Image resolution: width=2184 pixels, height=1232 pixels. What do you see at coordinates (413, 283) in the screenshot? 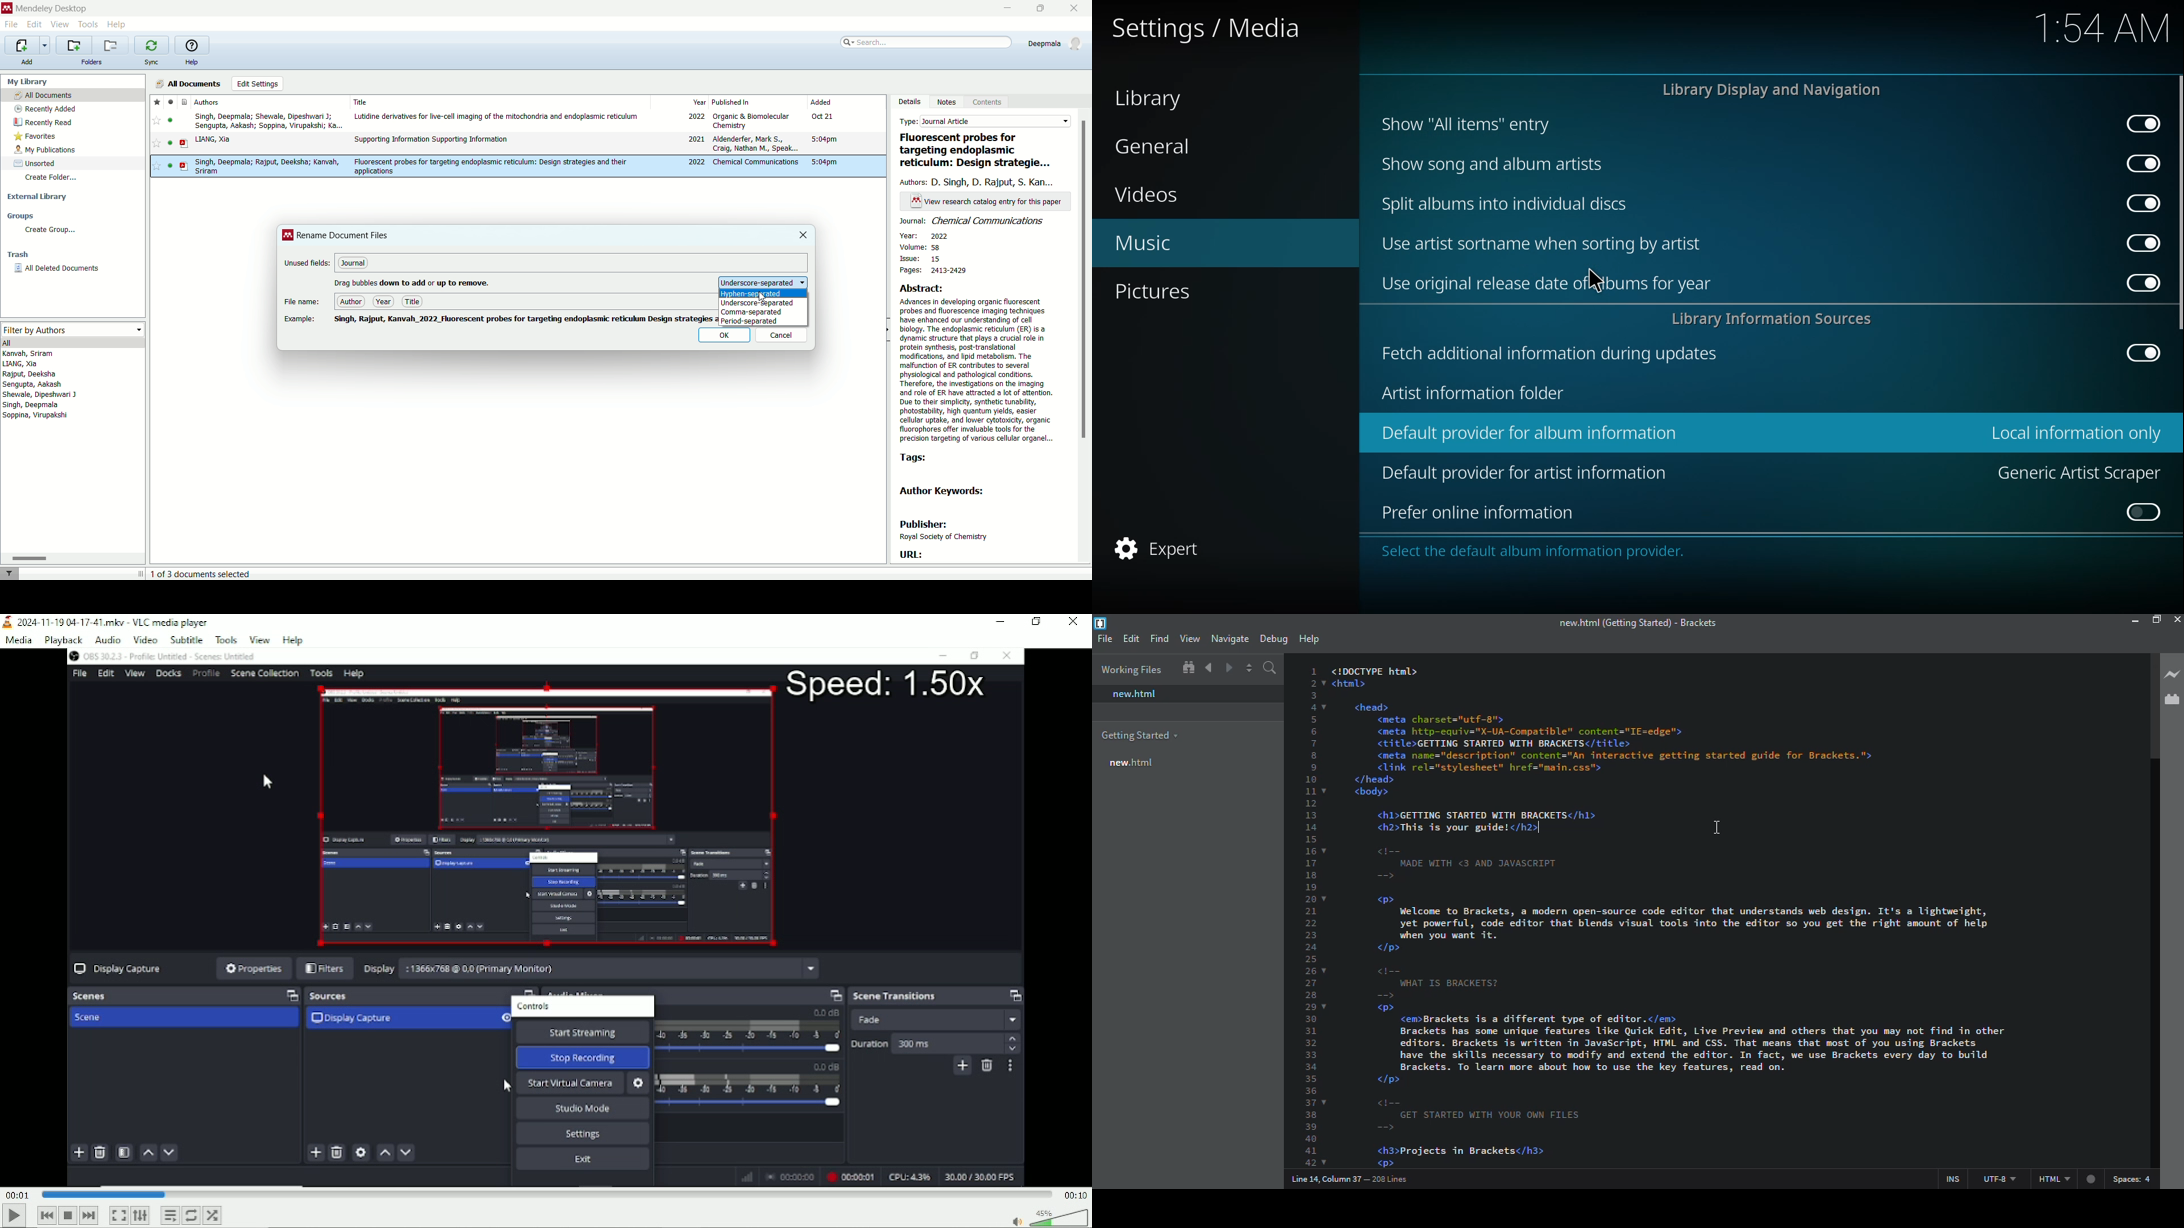
I see `text` at bounding box center [413, 283].